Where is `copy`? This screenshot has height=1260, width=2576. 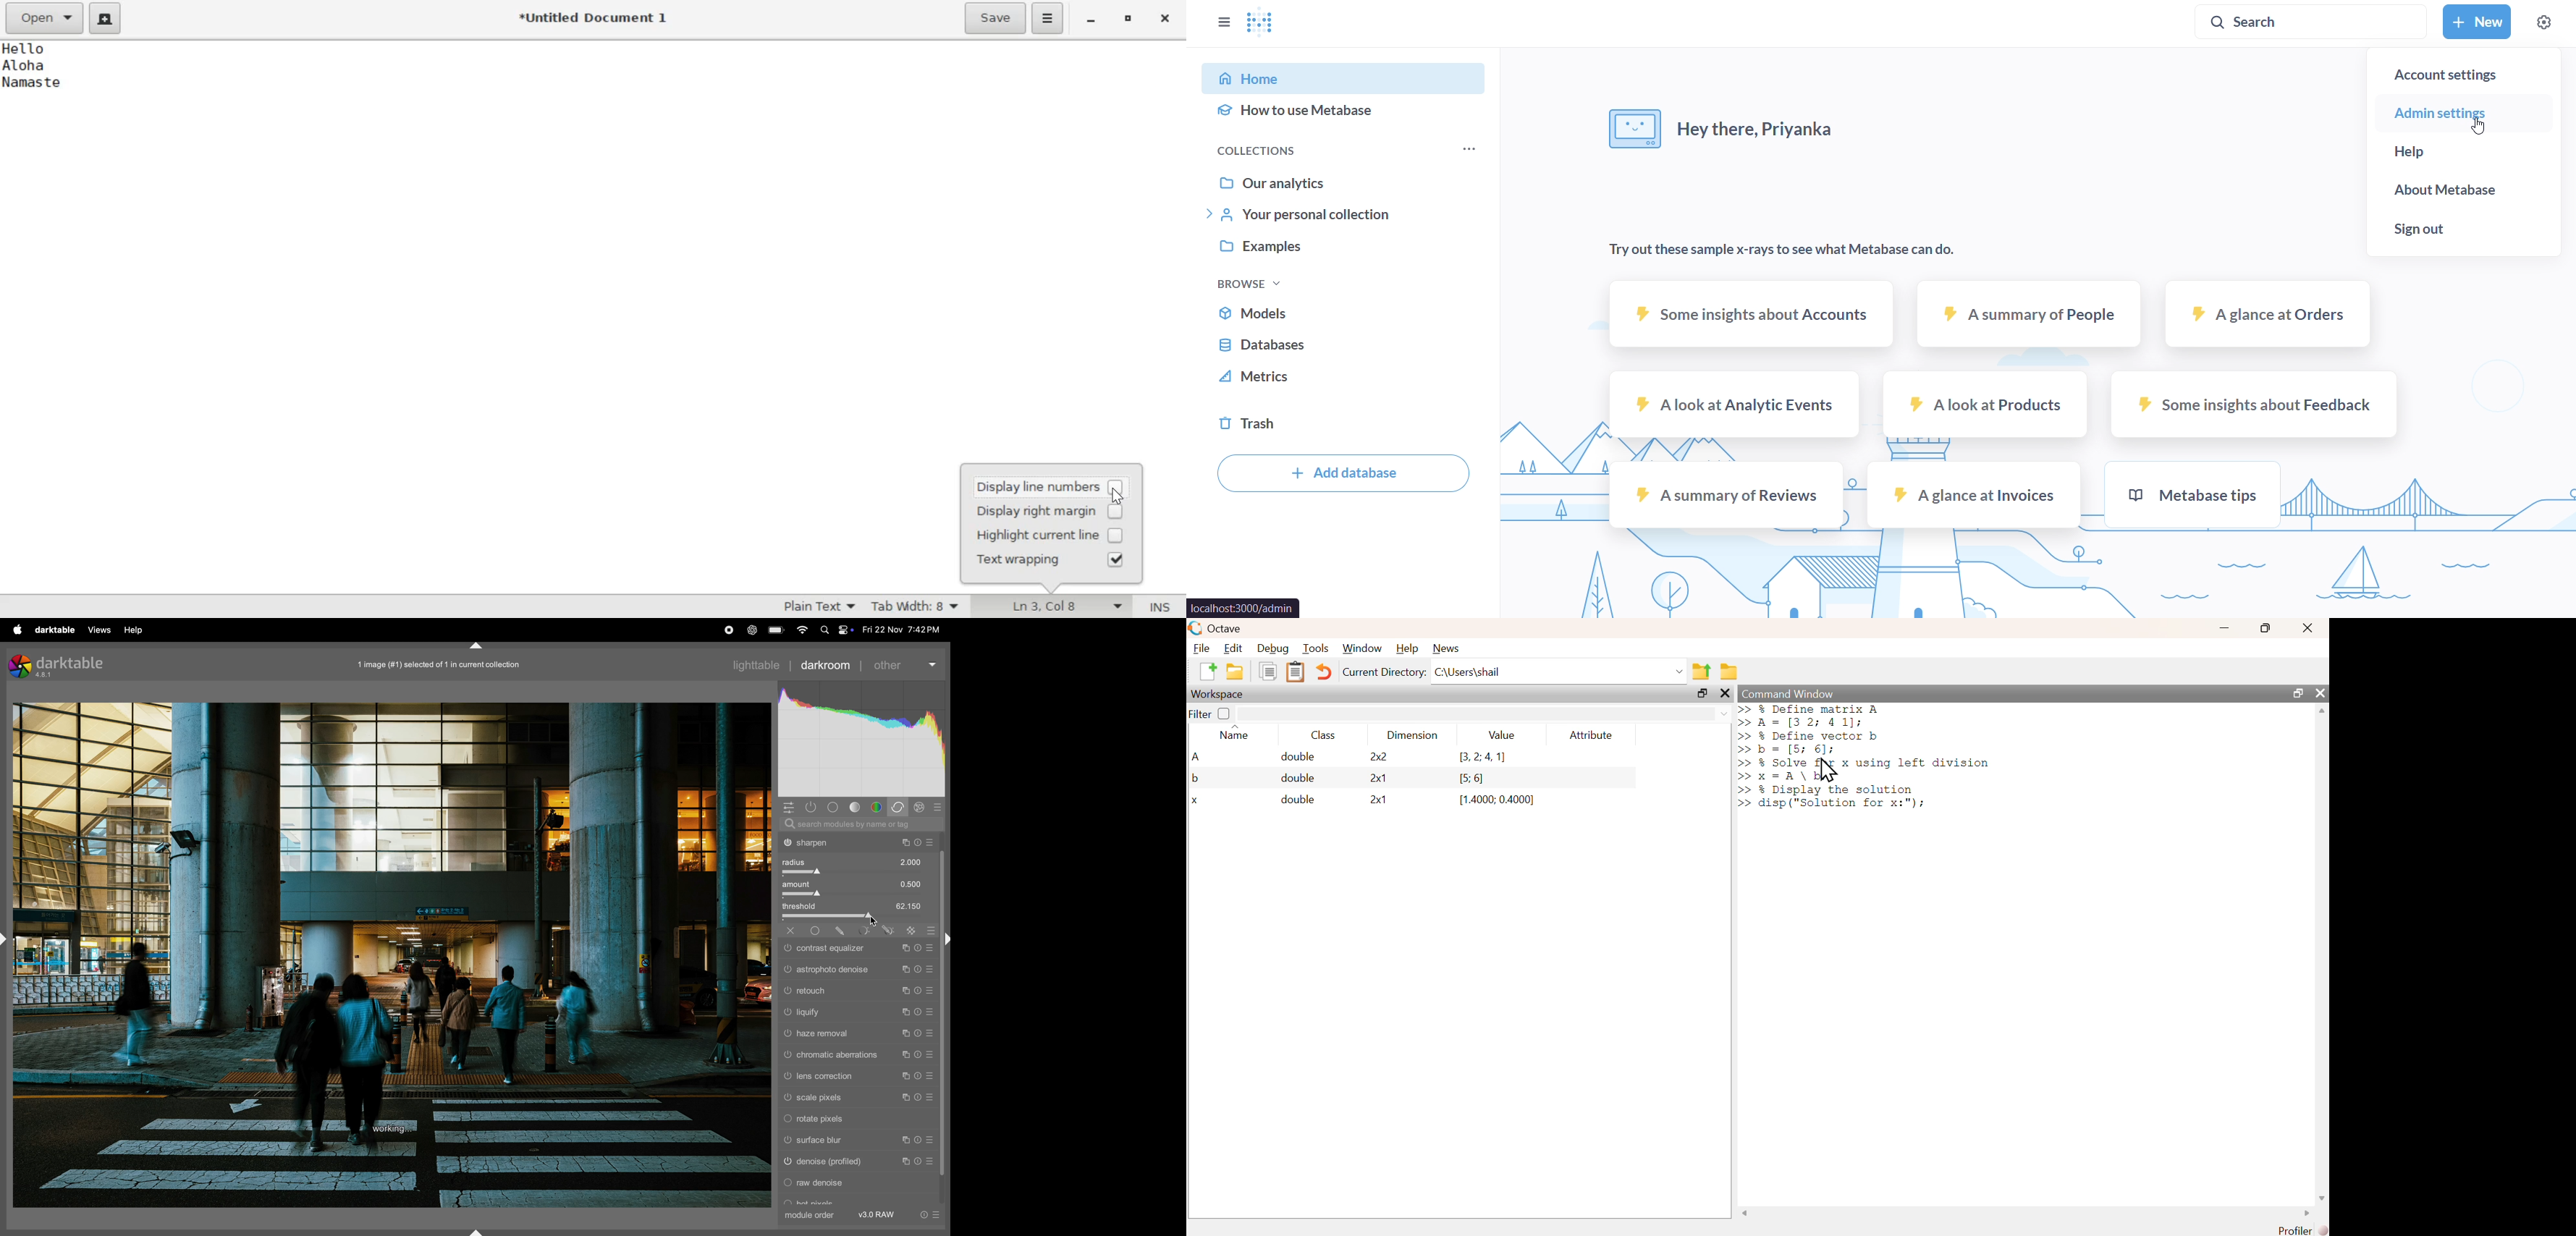
copy is located at coordinates (1267, 673).